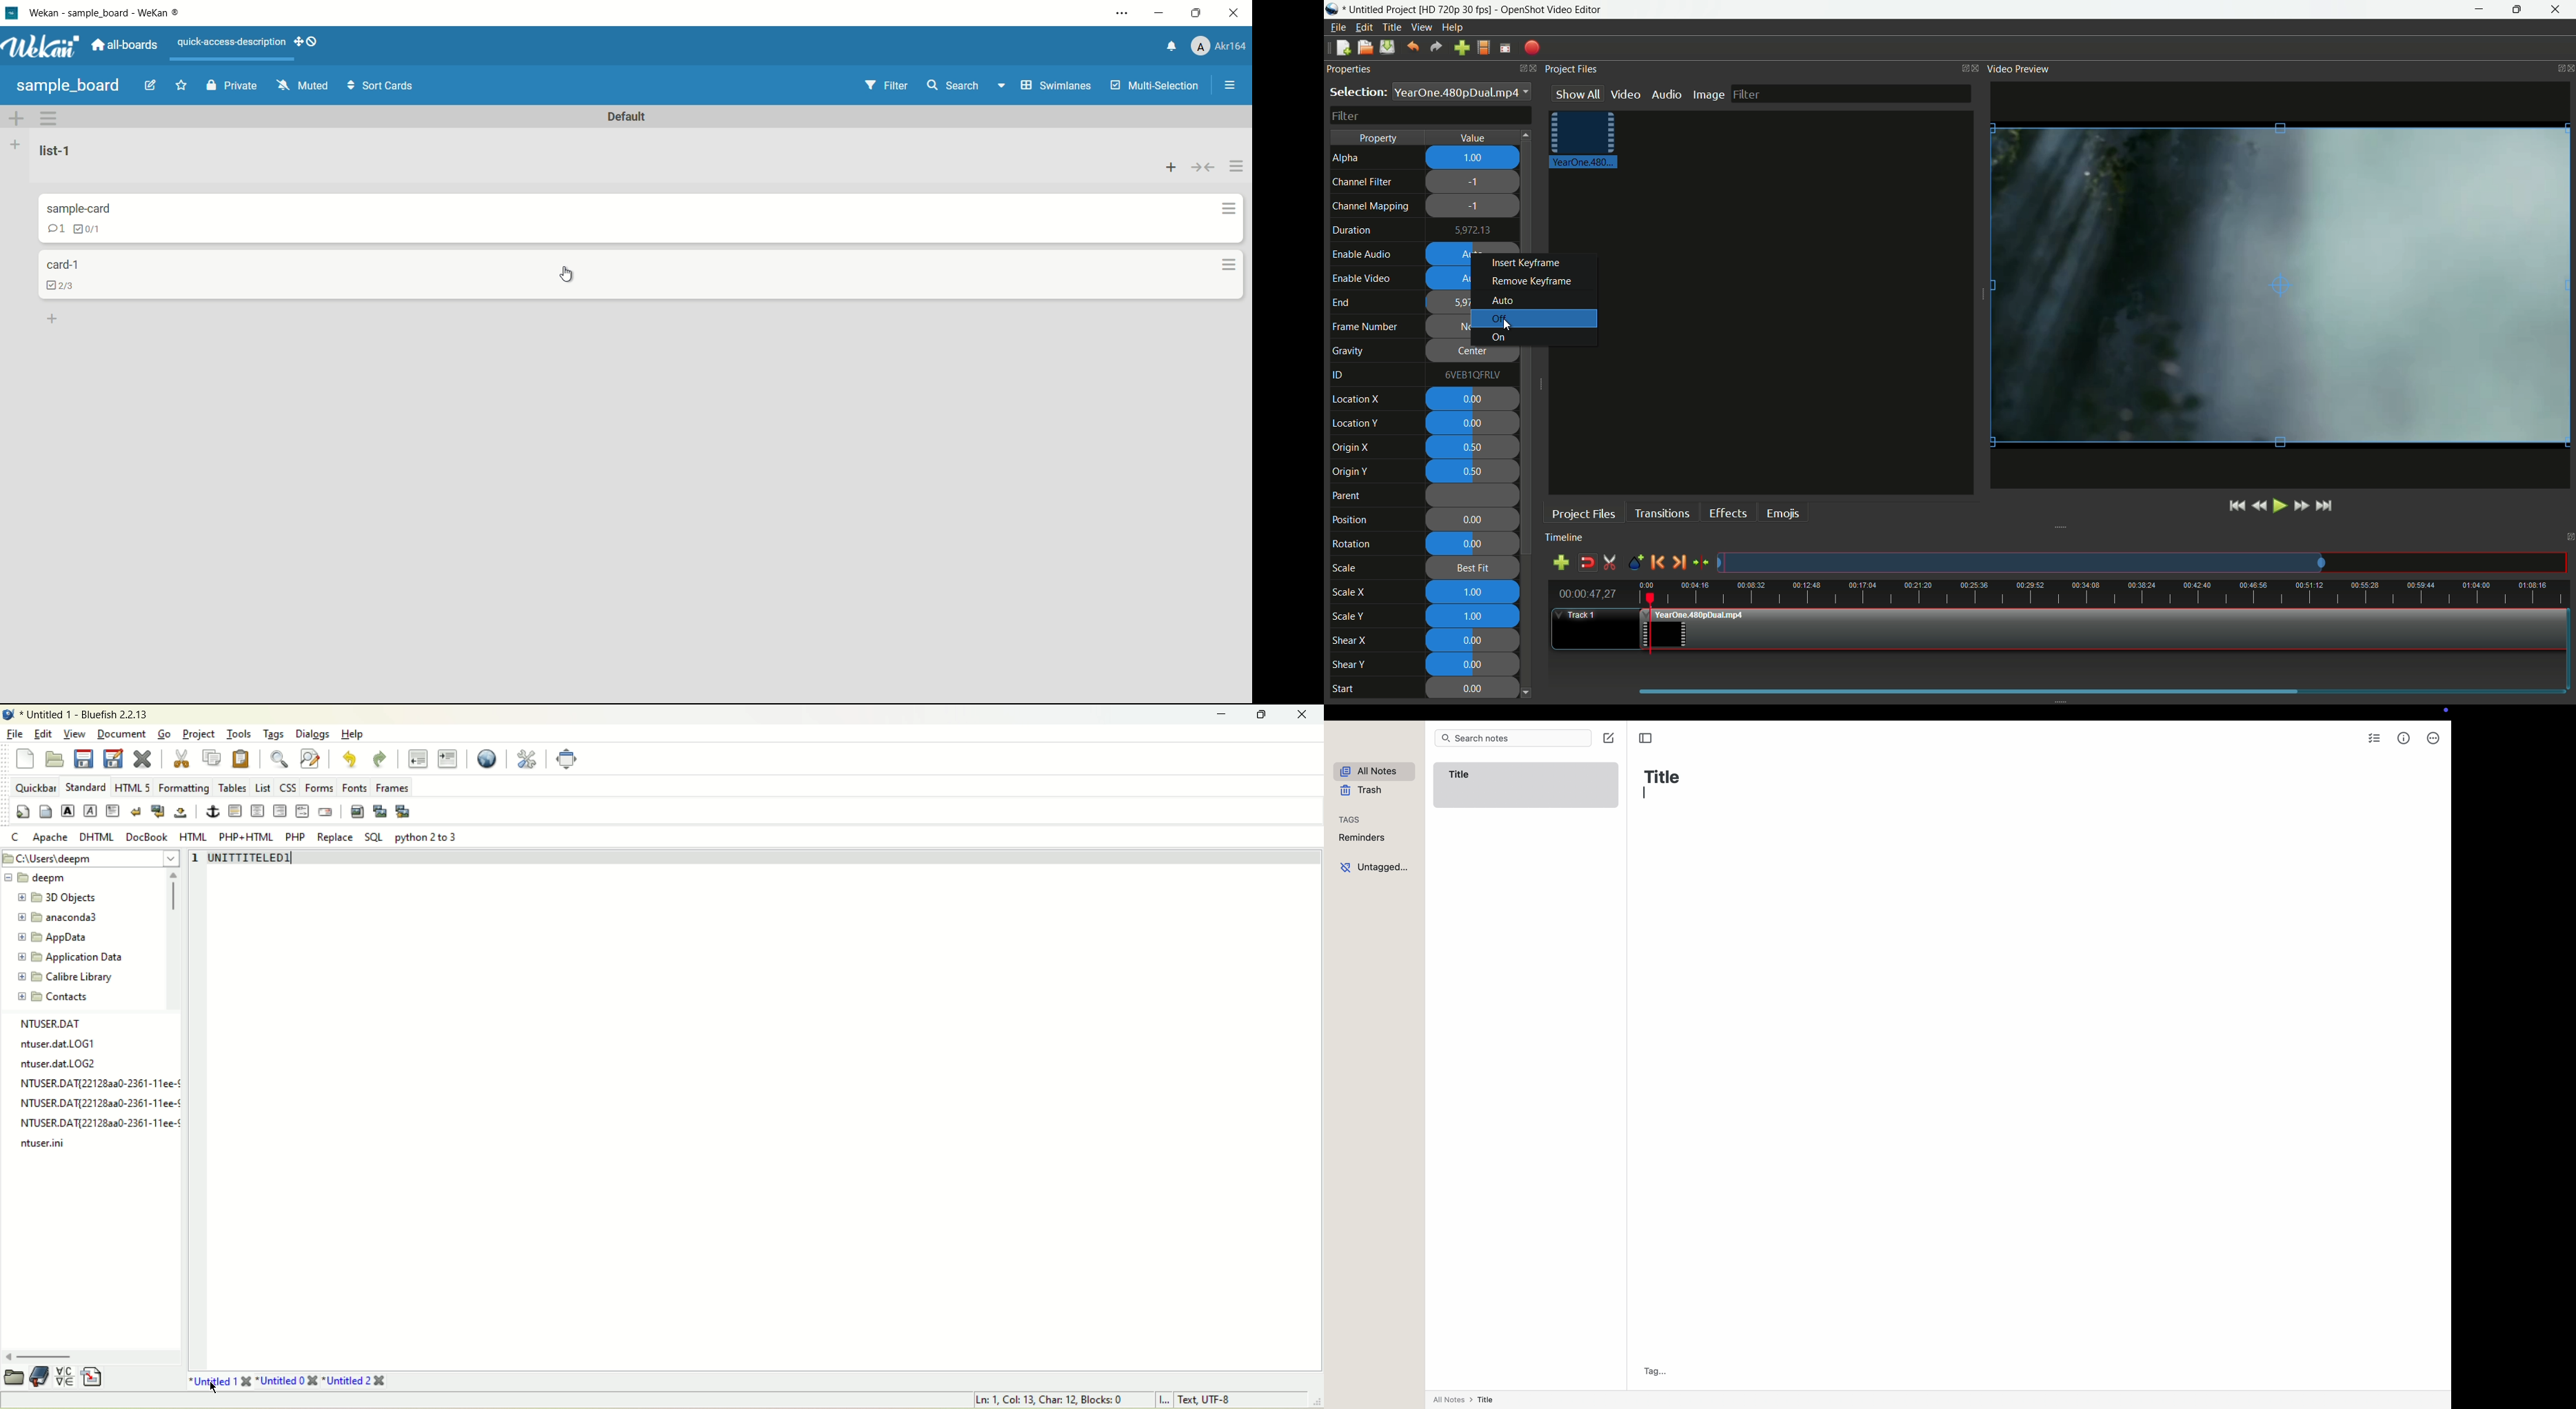  I want to click on 0.00, so click(1472, 521).